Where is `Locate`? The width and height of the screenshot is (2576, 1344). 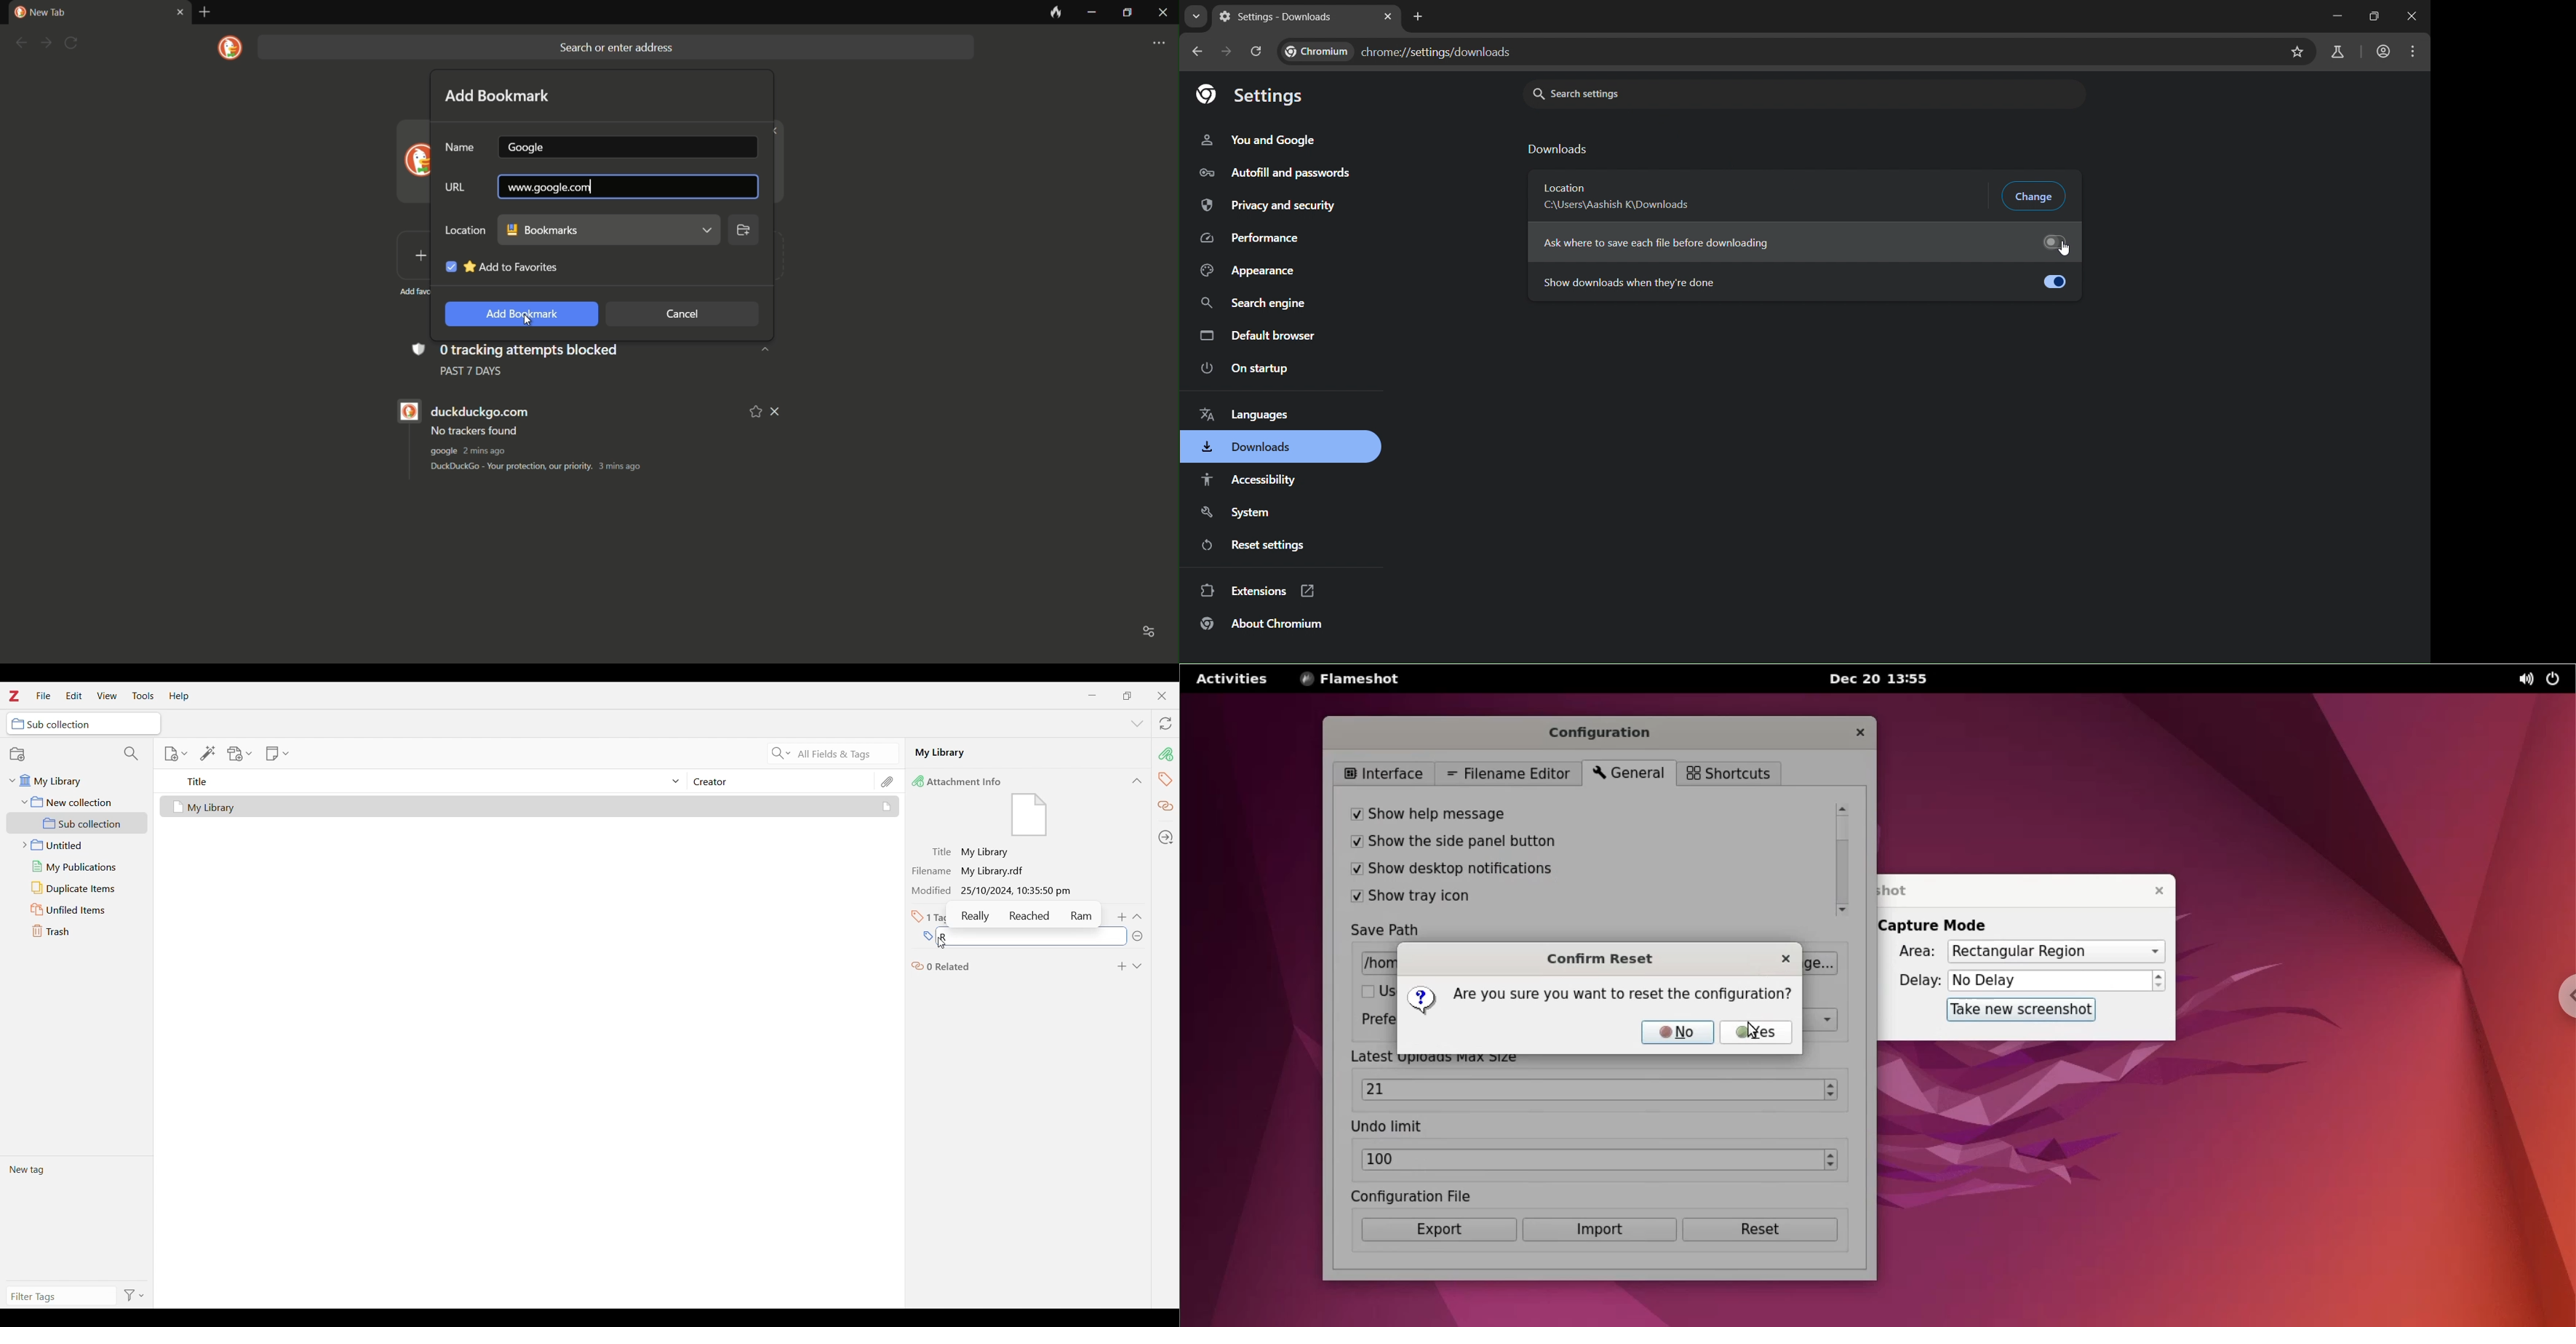
Locate is located at coordinates (1166, 837).